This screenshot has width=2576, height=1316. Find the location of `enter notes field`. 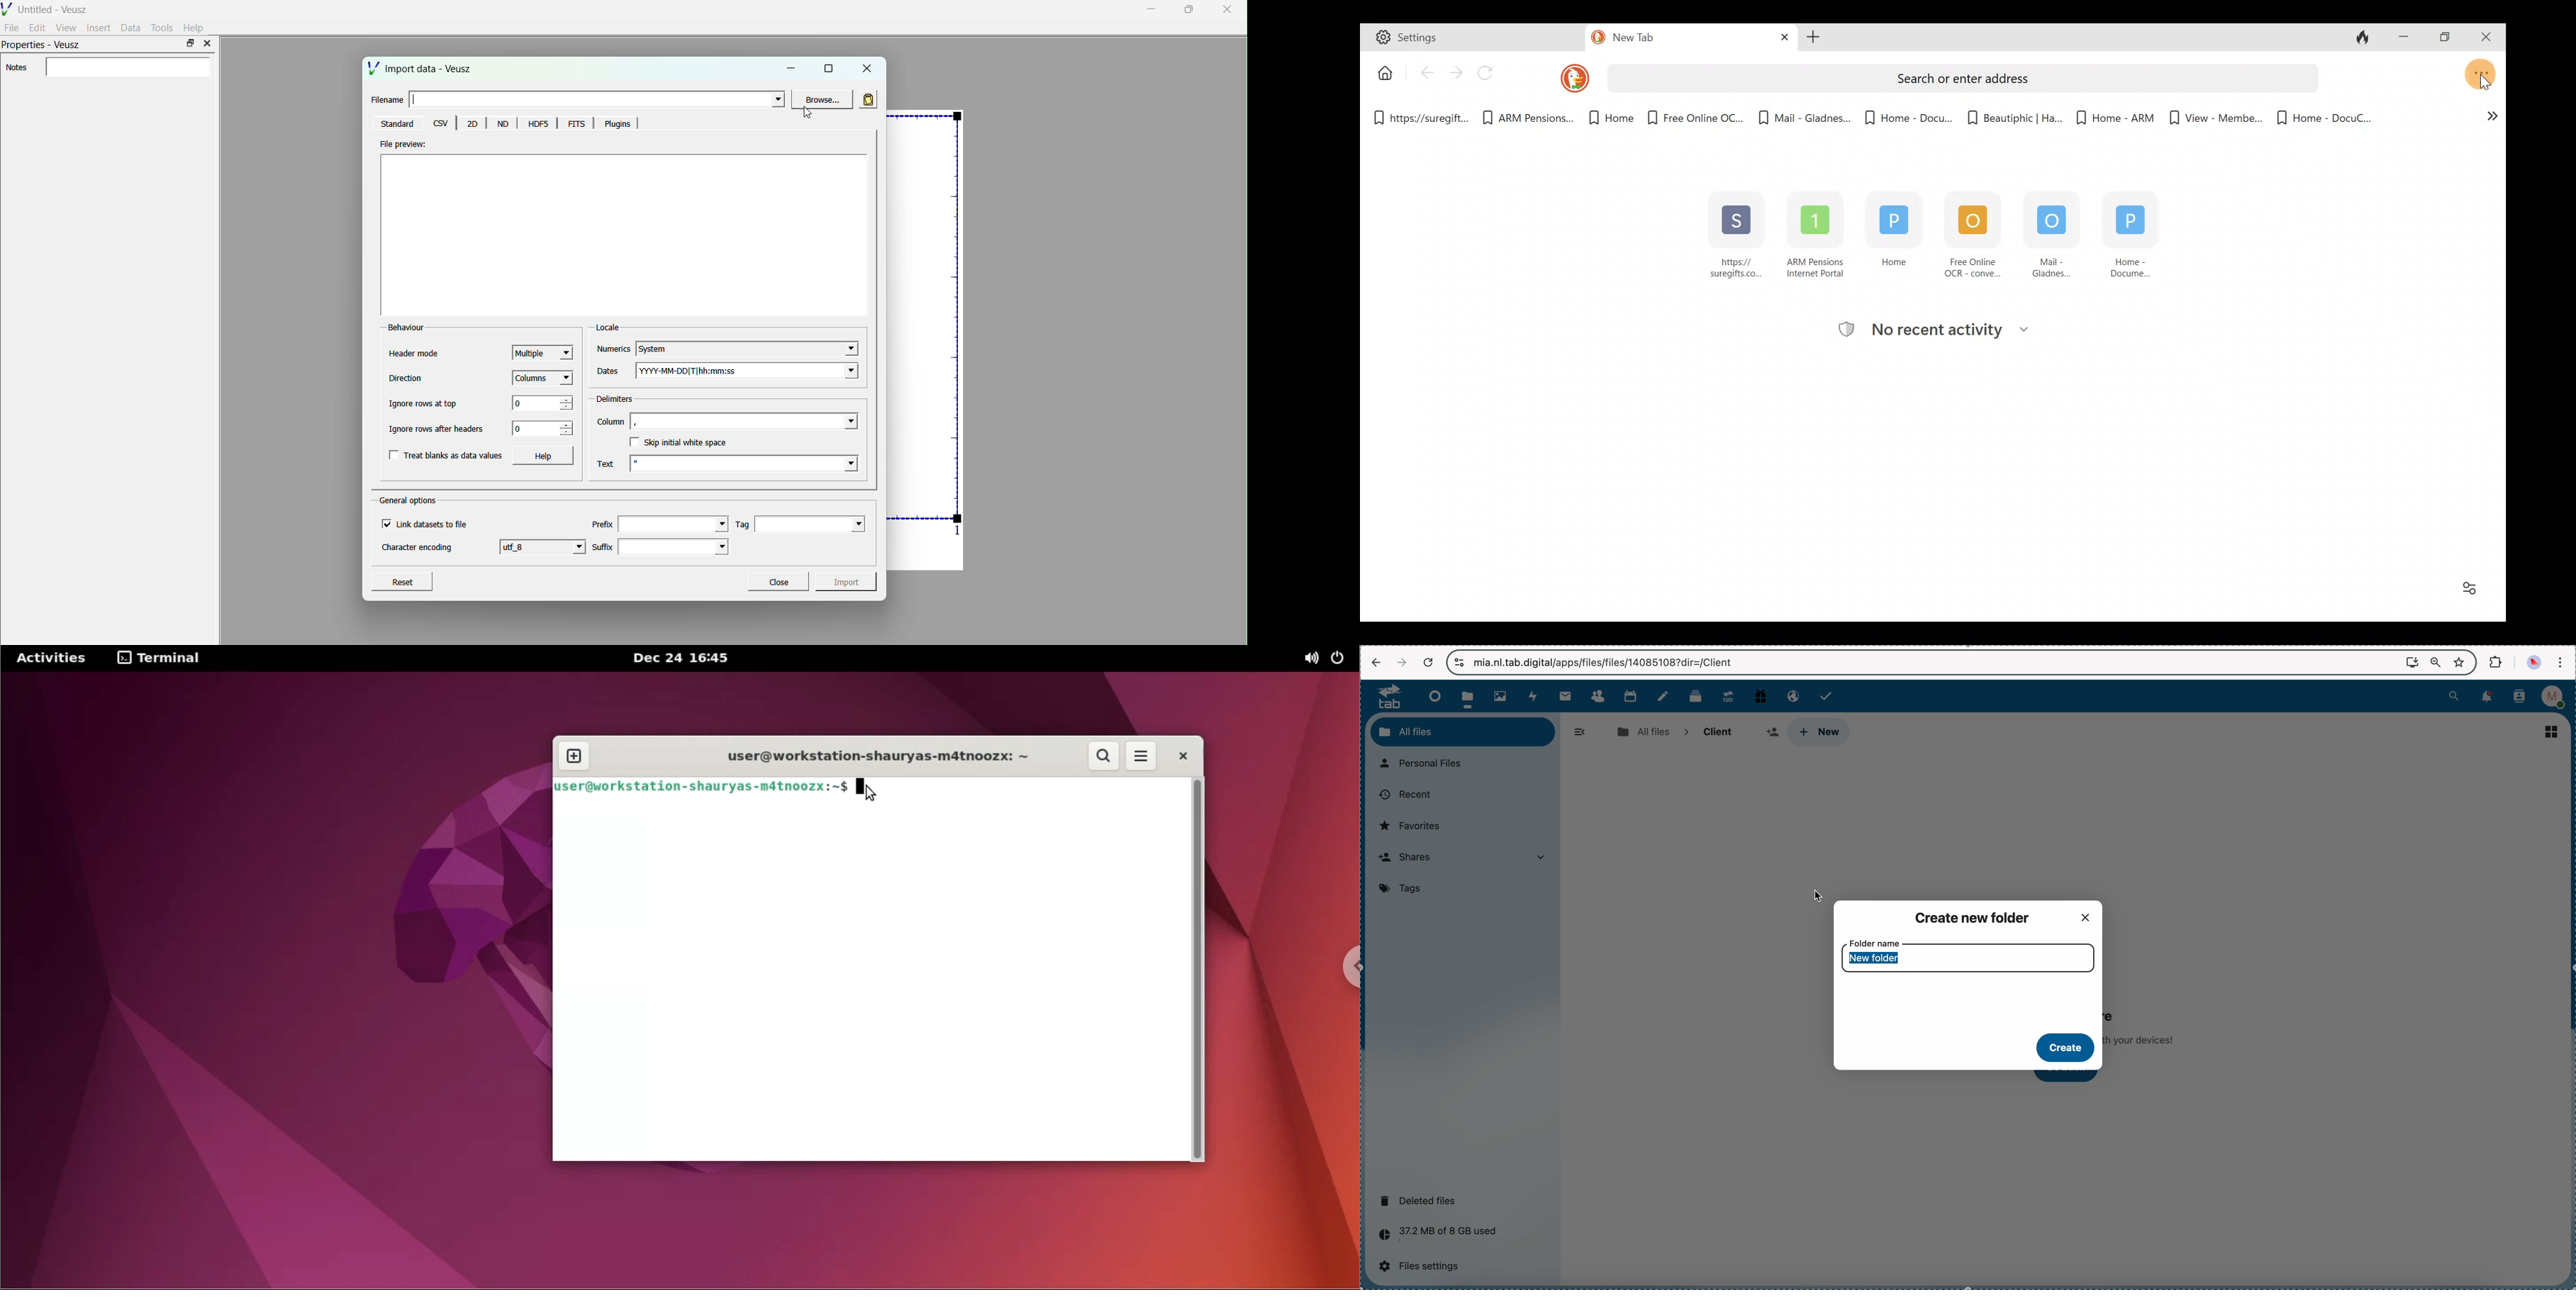

enter notes field is located at coordinates (127, 68).